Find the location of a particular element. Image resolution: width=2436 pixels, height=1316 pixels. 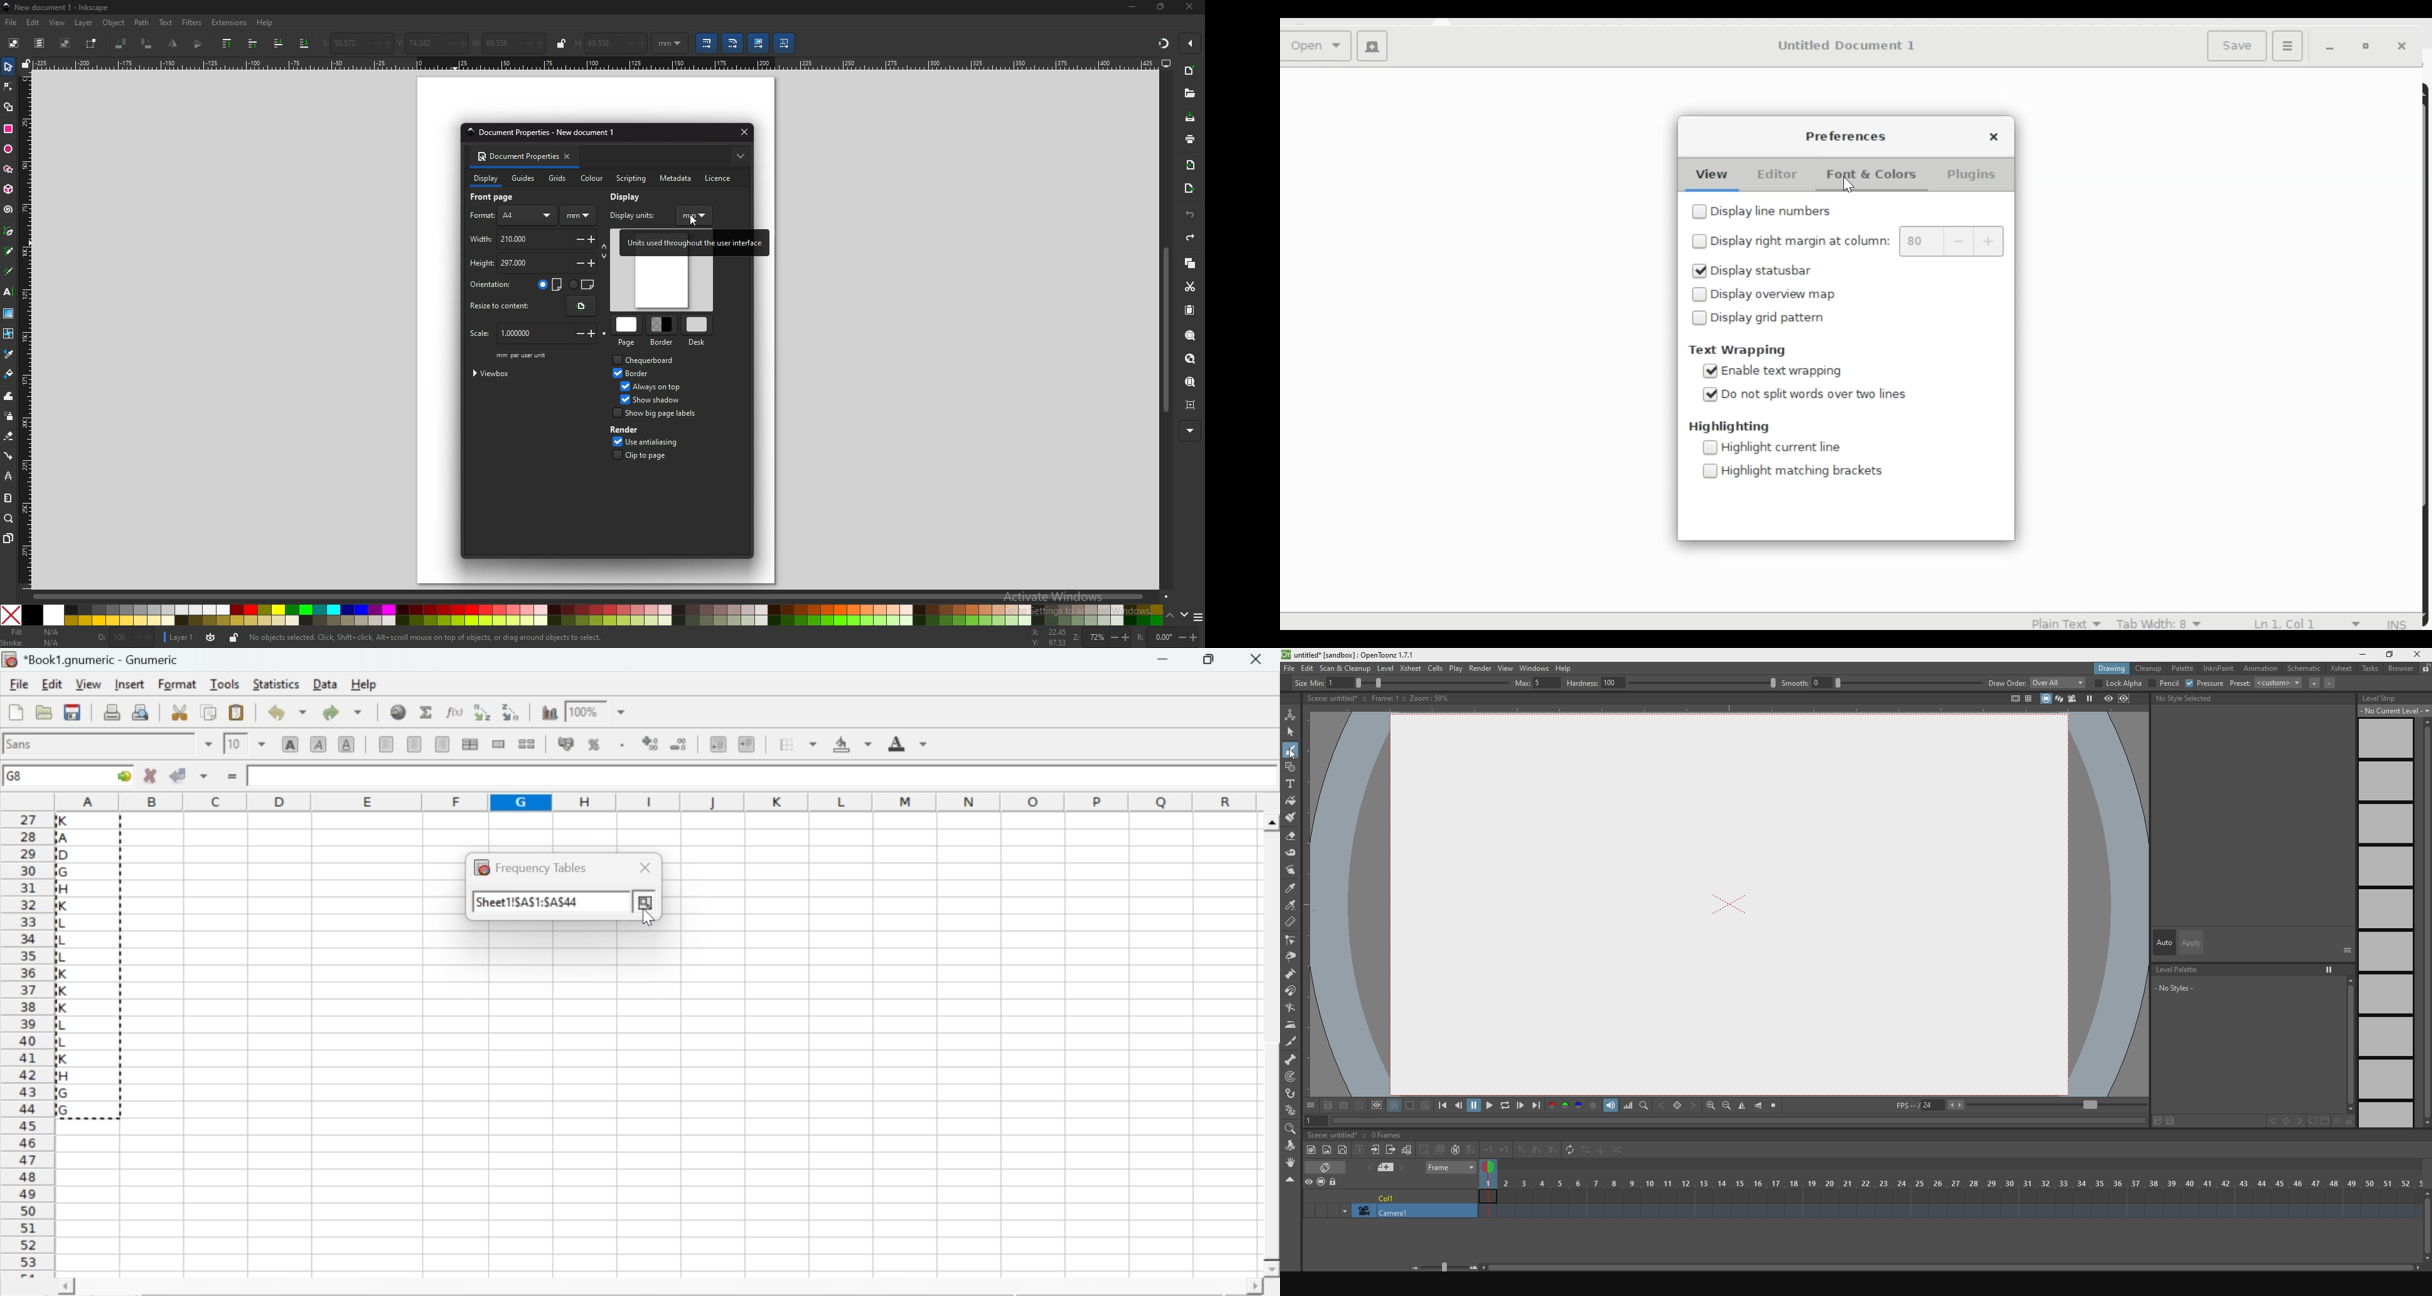

format selection as percentage is located at coordinates (592, 744).